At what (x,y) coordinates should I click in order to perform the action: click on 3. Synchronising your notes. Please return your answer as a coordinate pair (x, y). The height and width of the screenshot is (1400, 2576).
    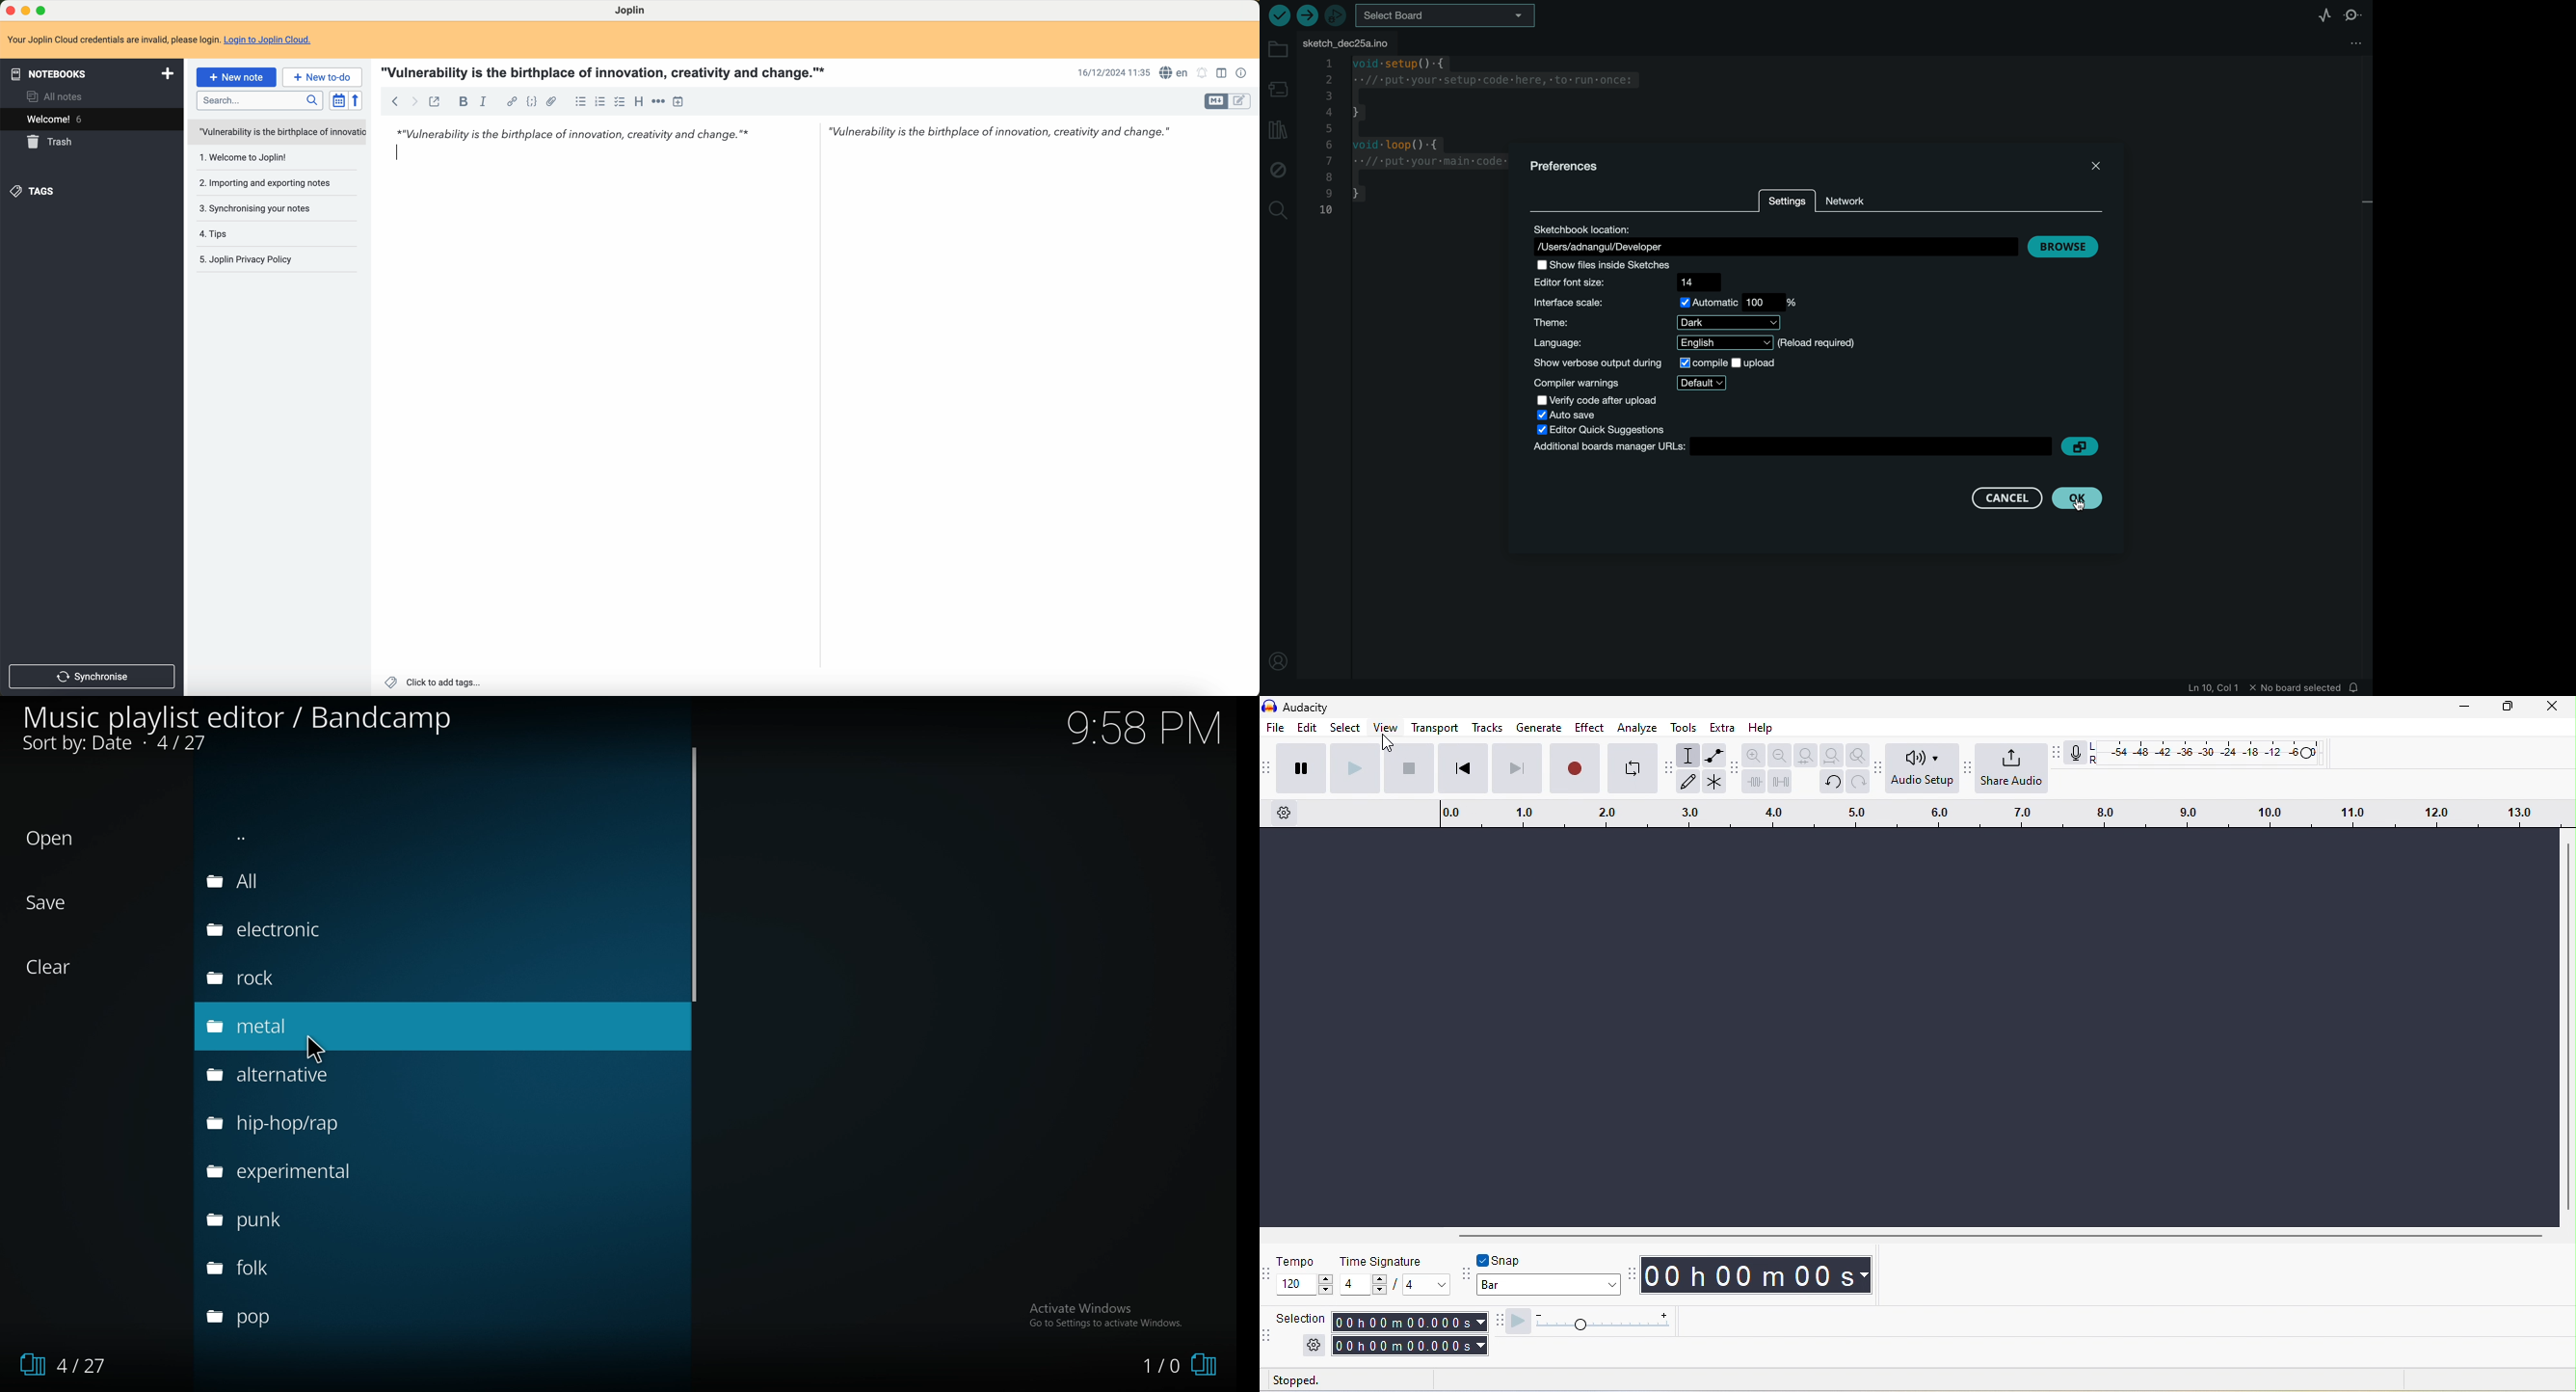
    Looking at the image, I should click on (259, 209).